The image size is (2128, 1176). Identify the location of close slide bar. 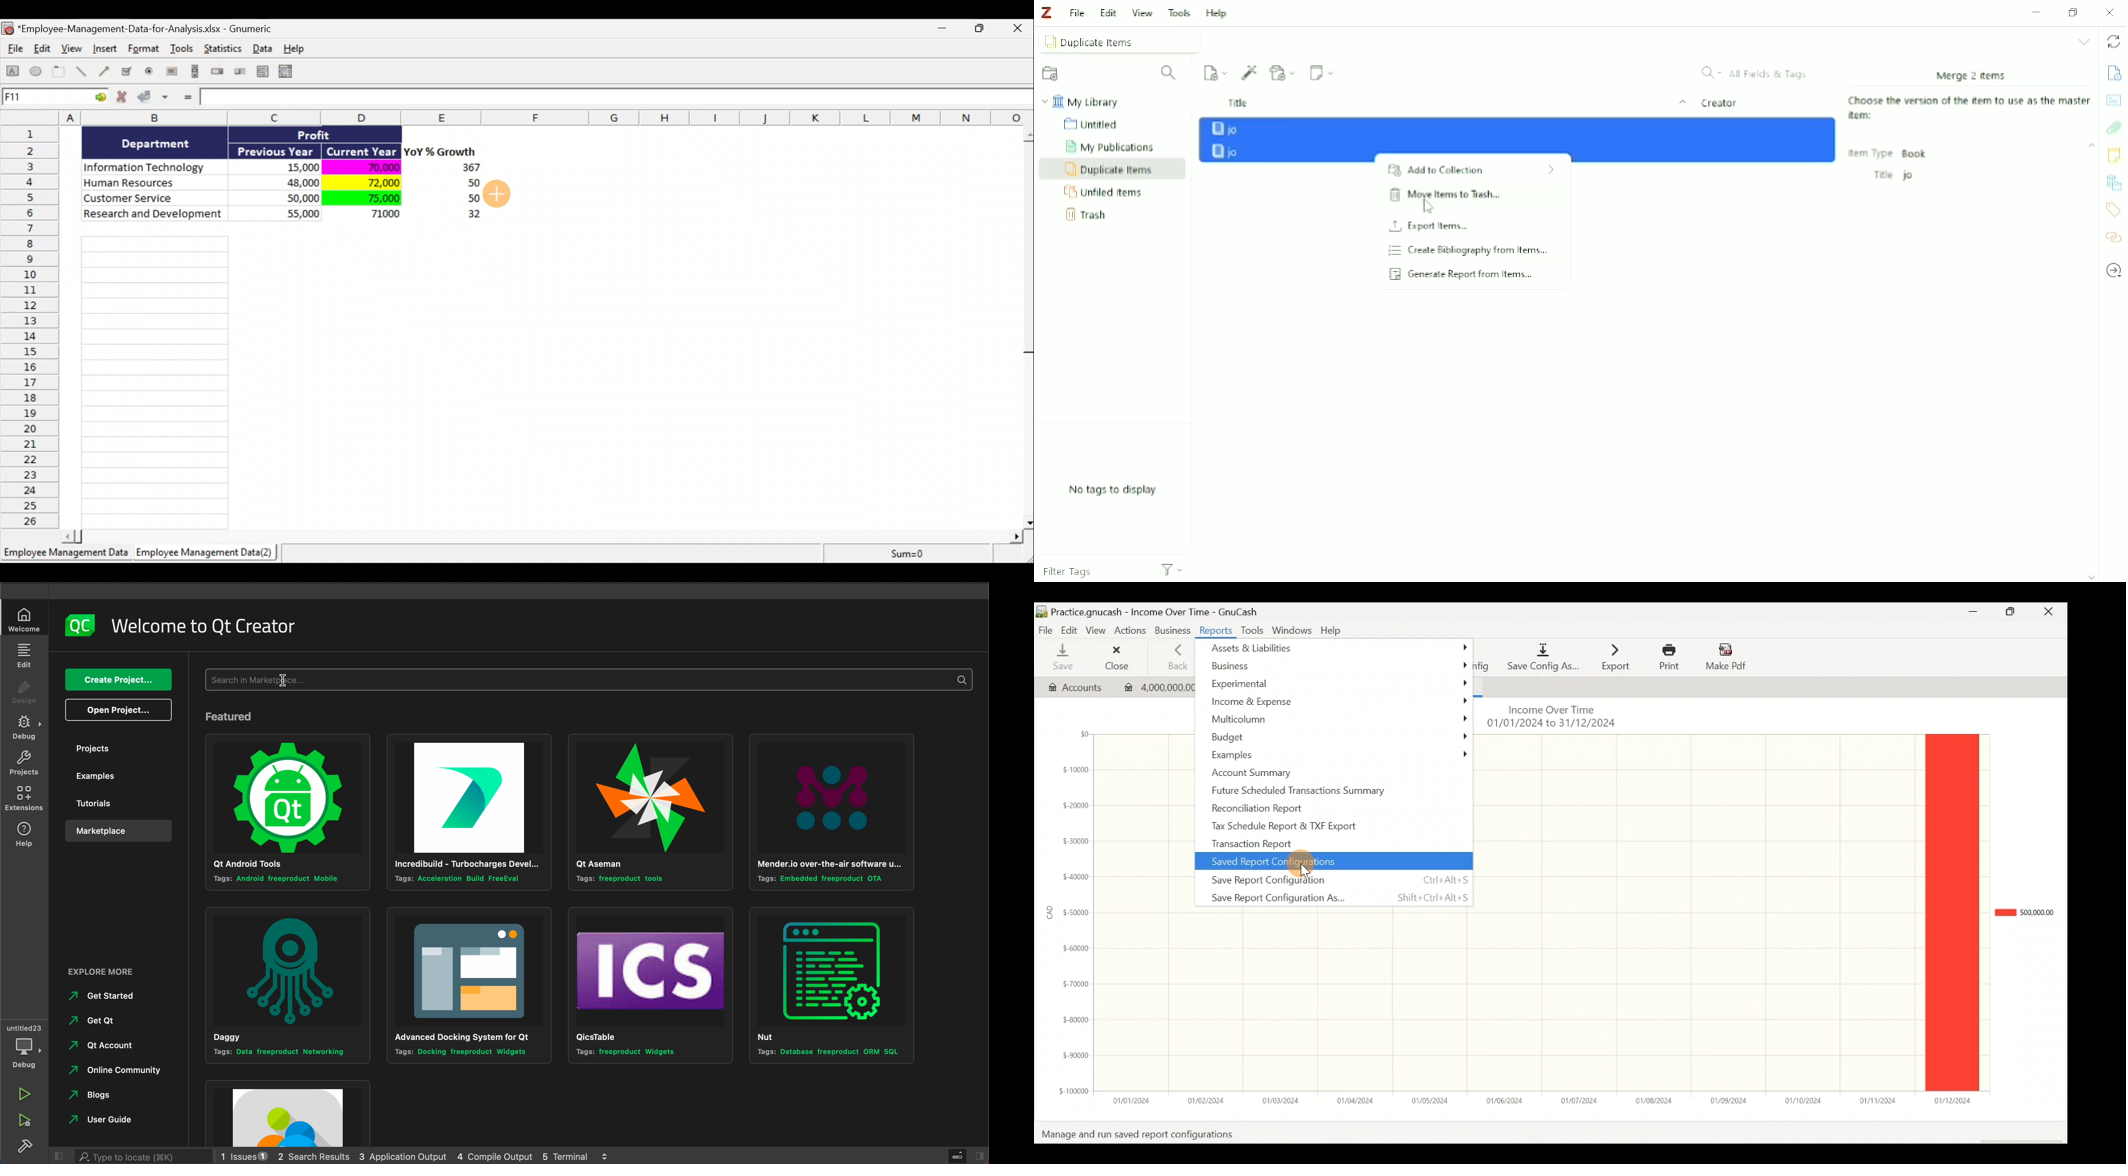
(56, 1156).